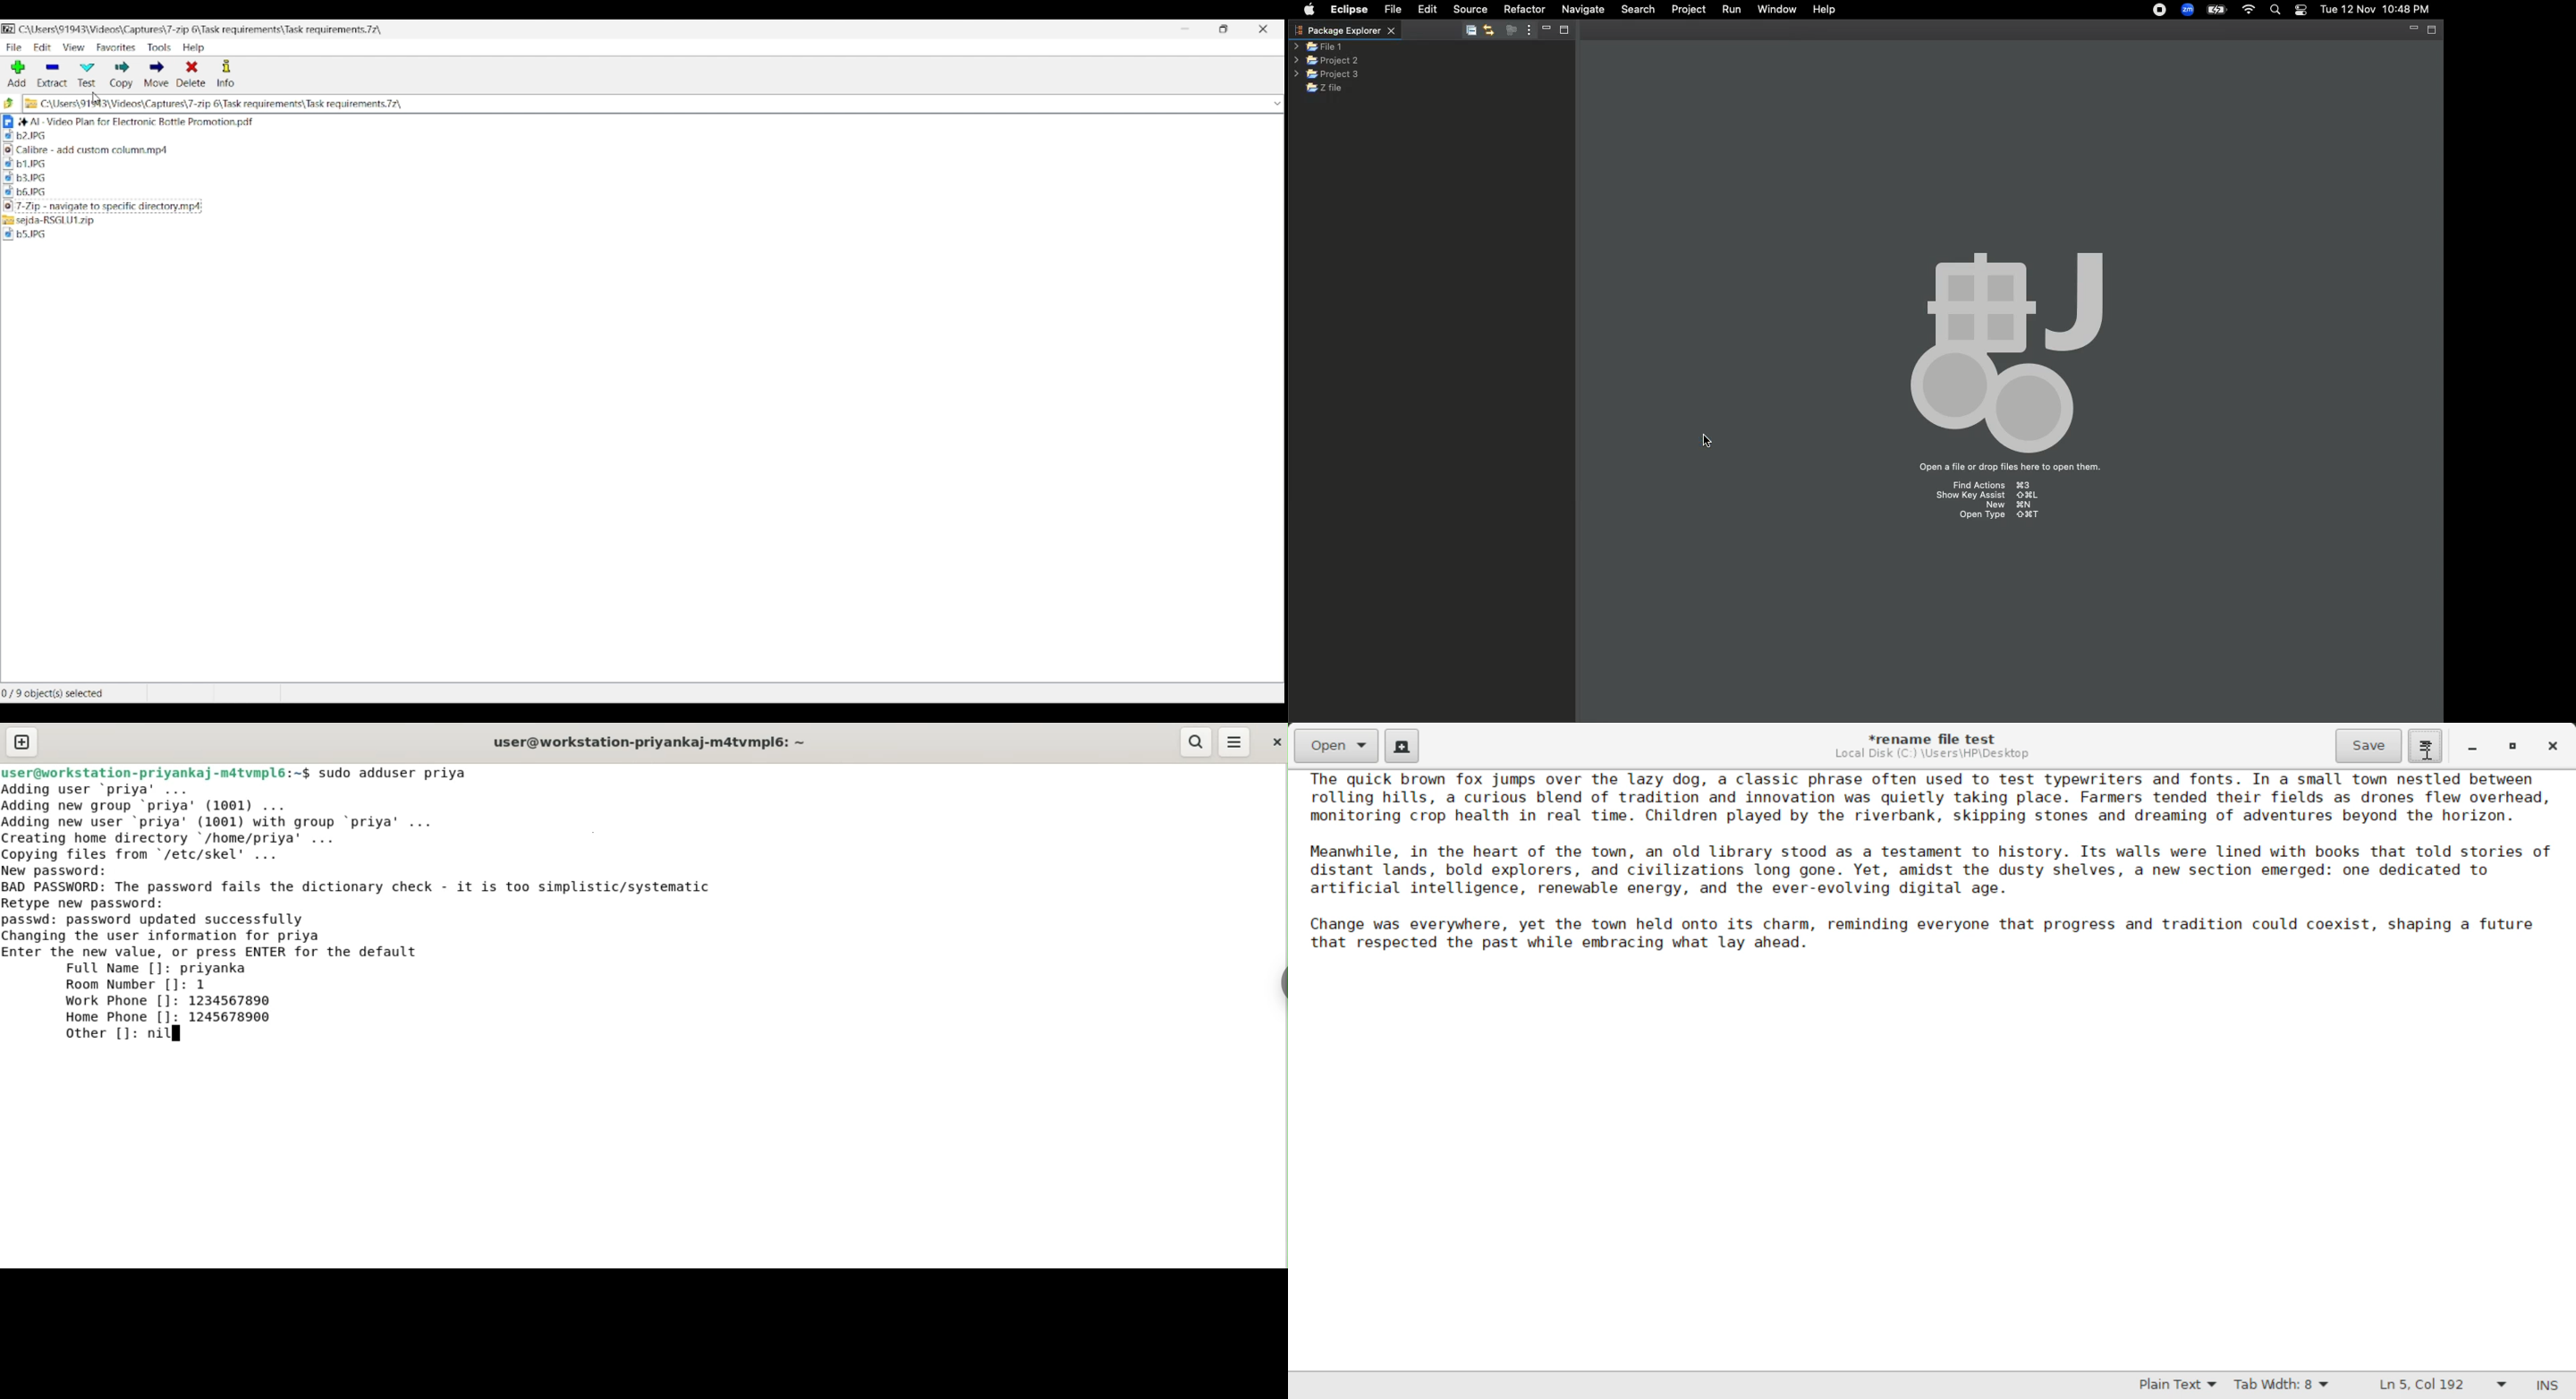 The image size is (2576, 1400). I want to click on Close interface, so click(1263, 29).